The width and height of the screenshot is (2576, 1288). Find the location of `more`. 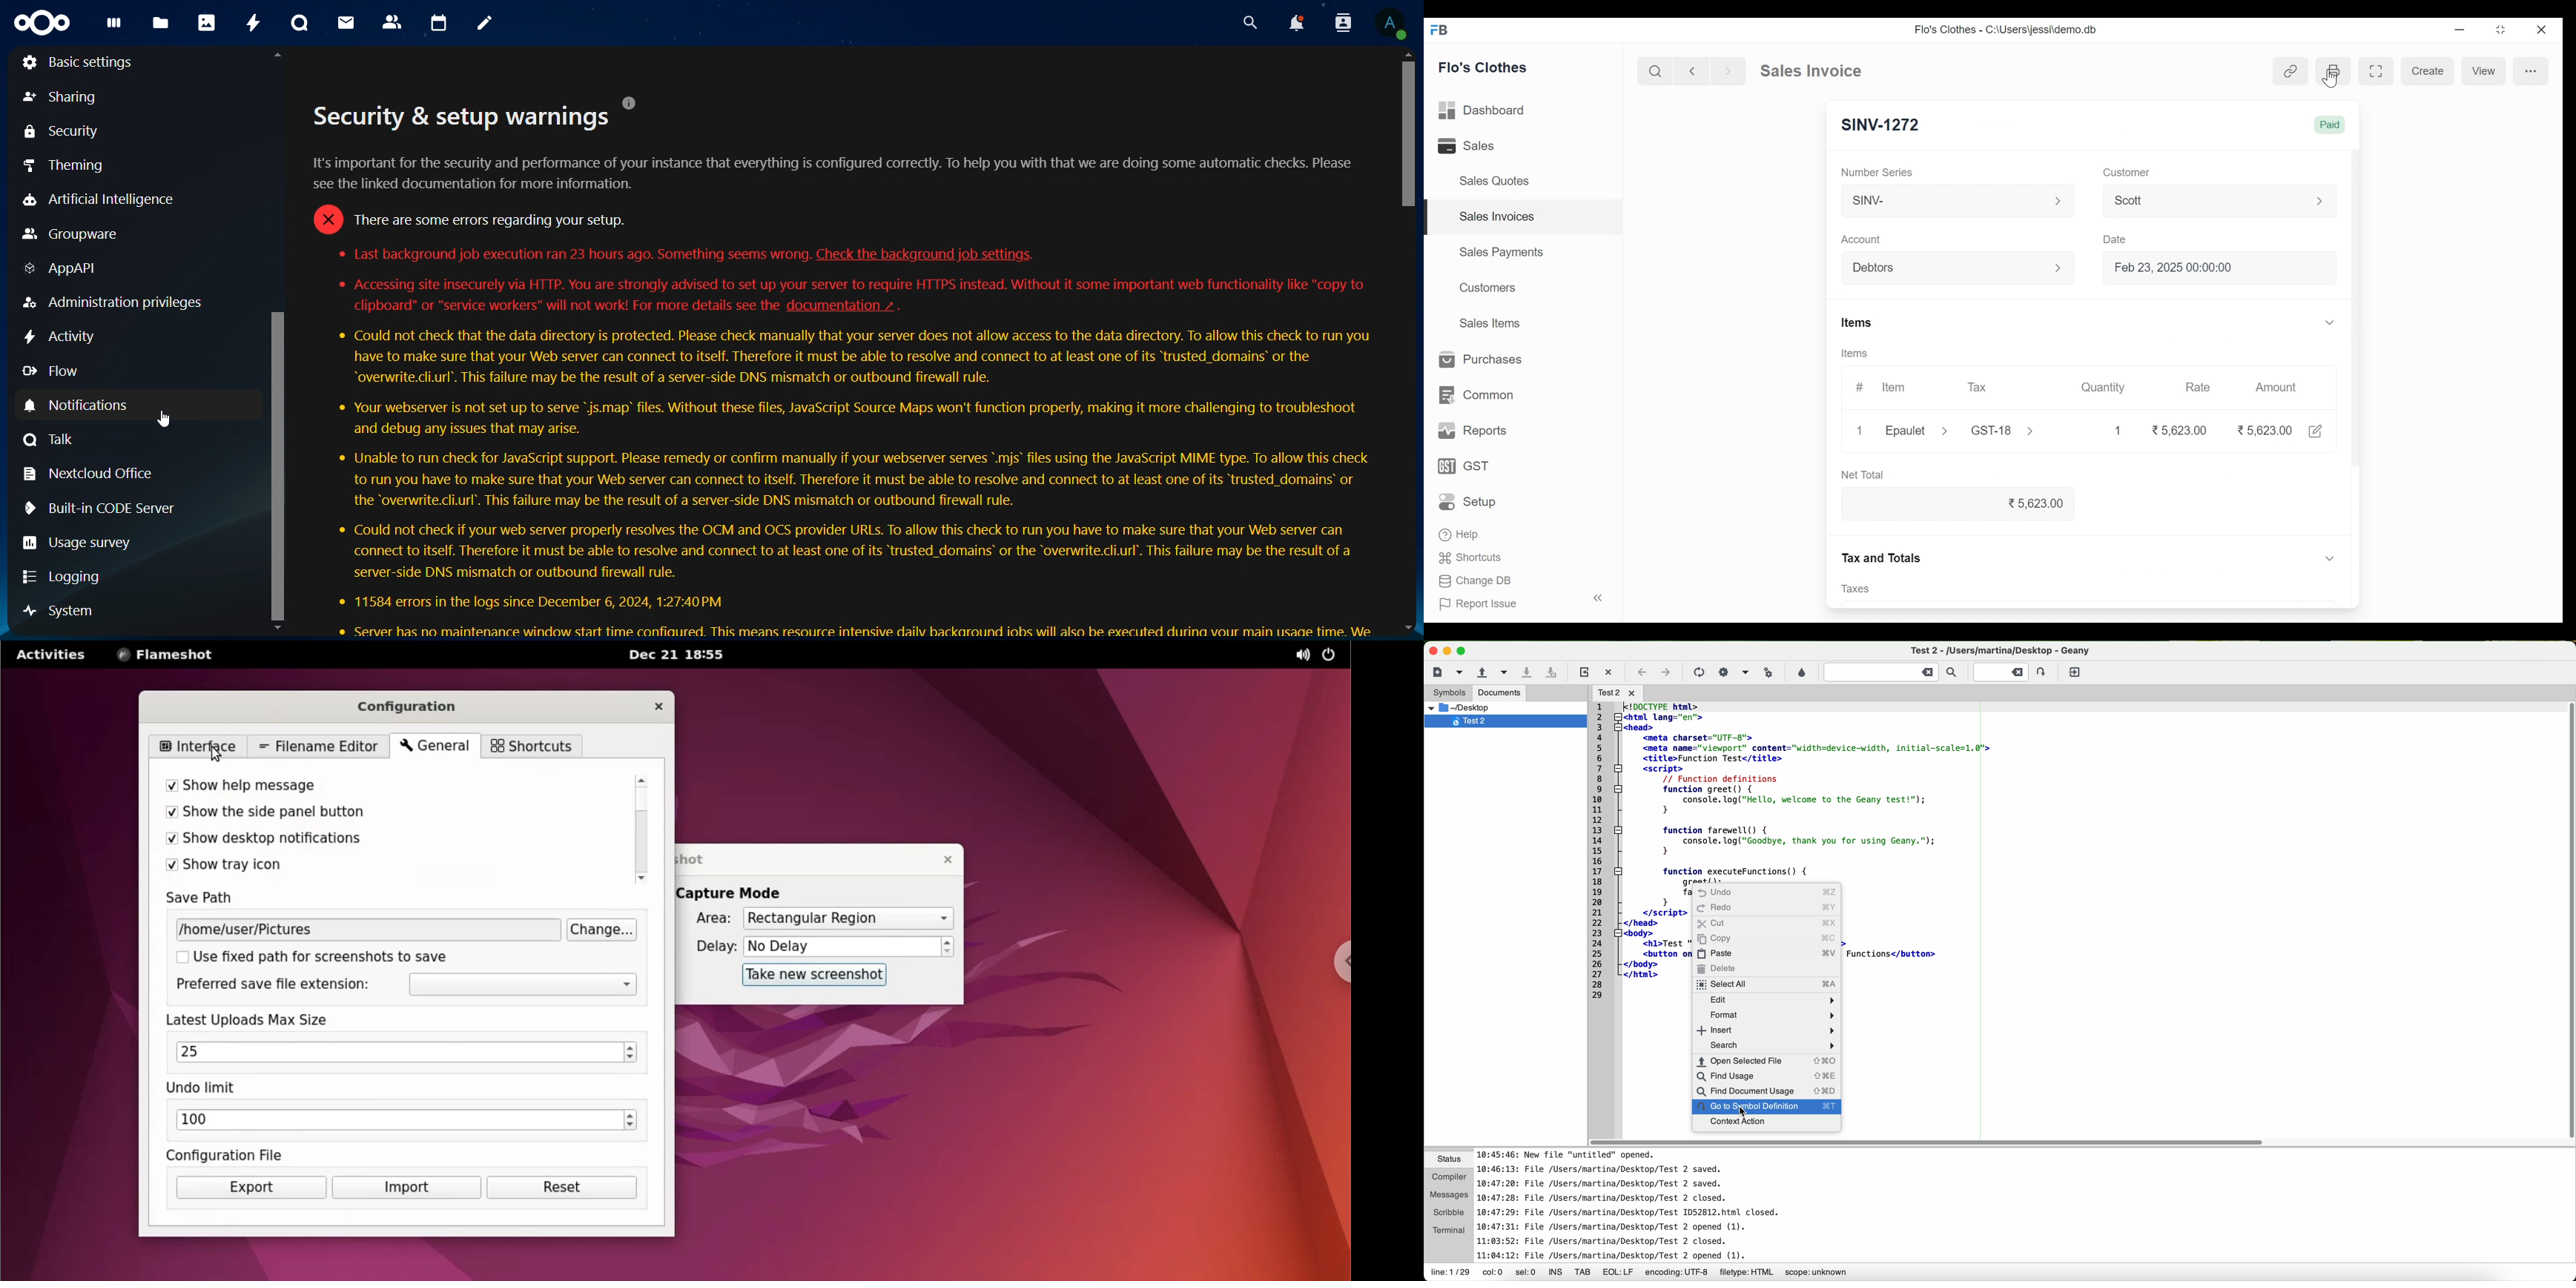

more is located at coordinates (2529, 71).